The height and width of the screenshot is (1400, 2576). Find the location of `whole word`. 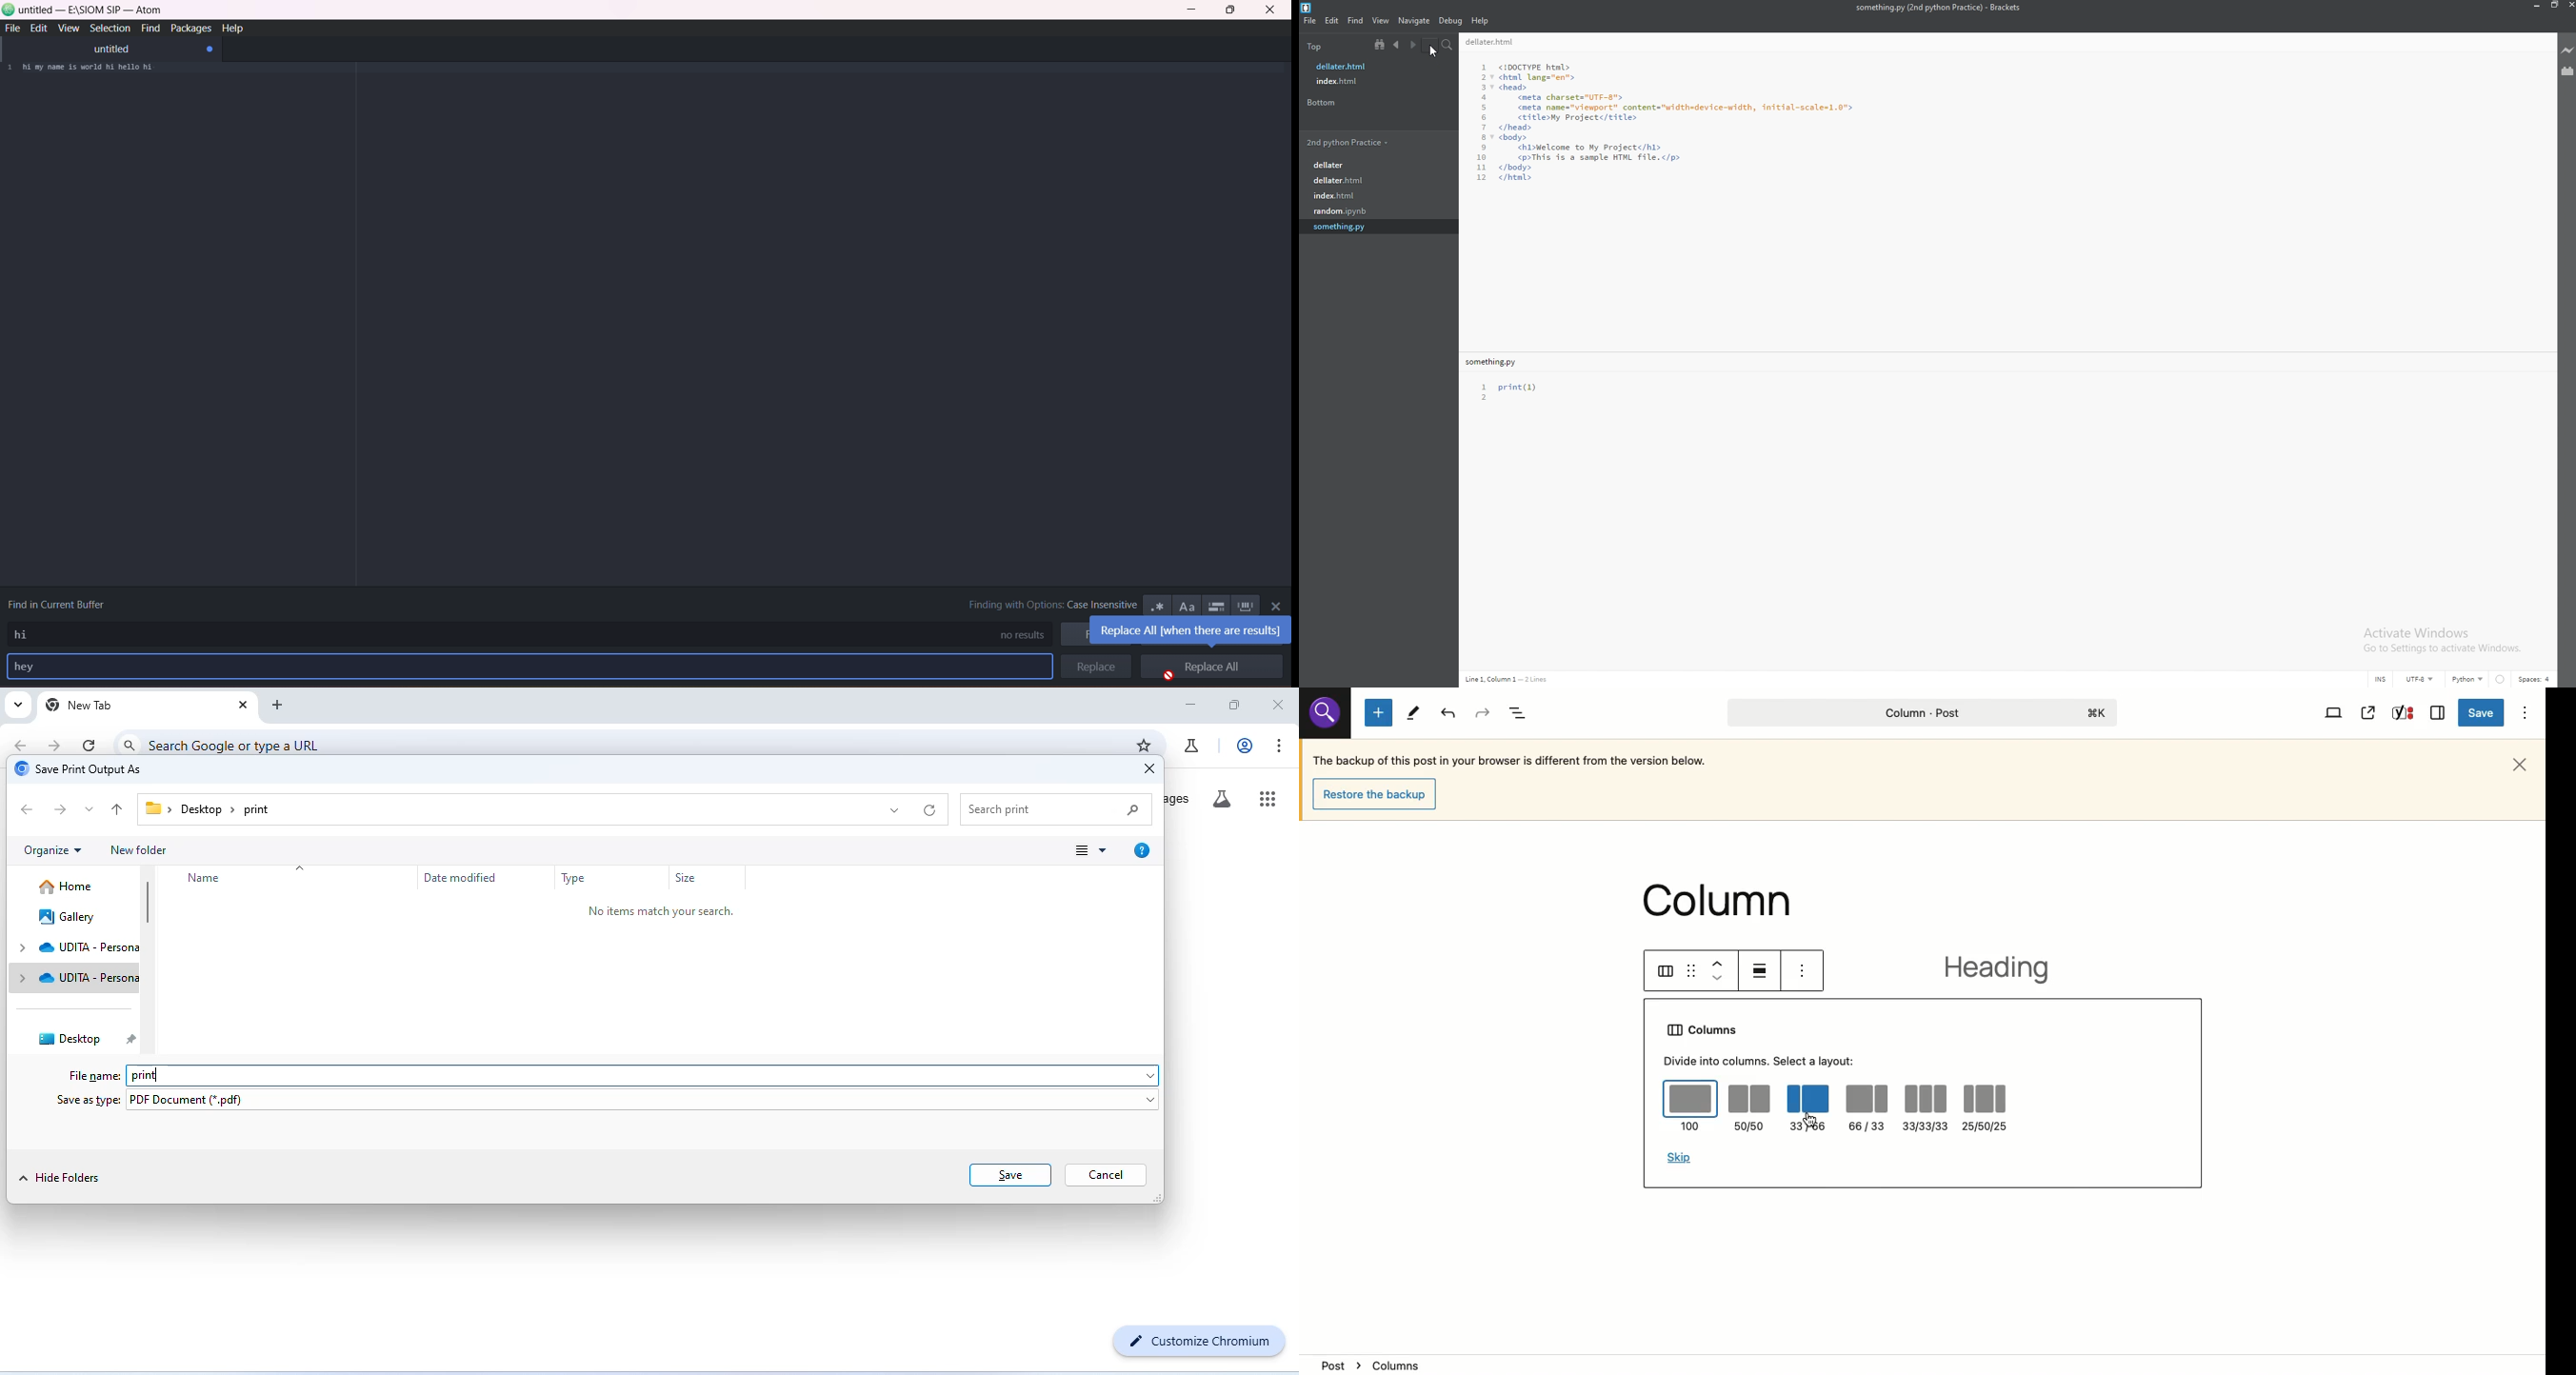

whole word is located at coordinates (1245, 605).